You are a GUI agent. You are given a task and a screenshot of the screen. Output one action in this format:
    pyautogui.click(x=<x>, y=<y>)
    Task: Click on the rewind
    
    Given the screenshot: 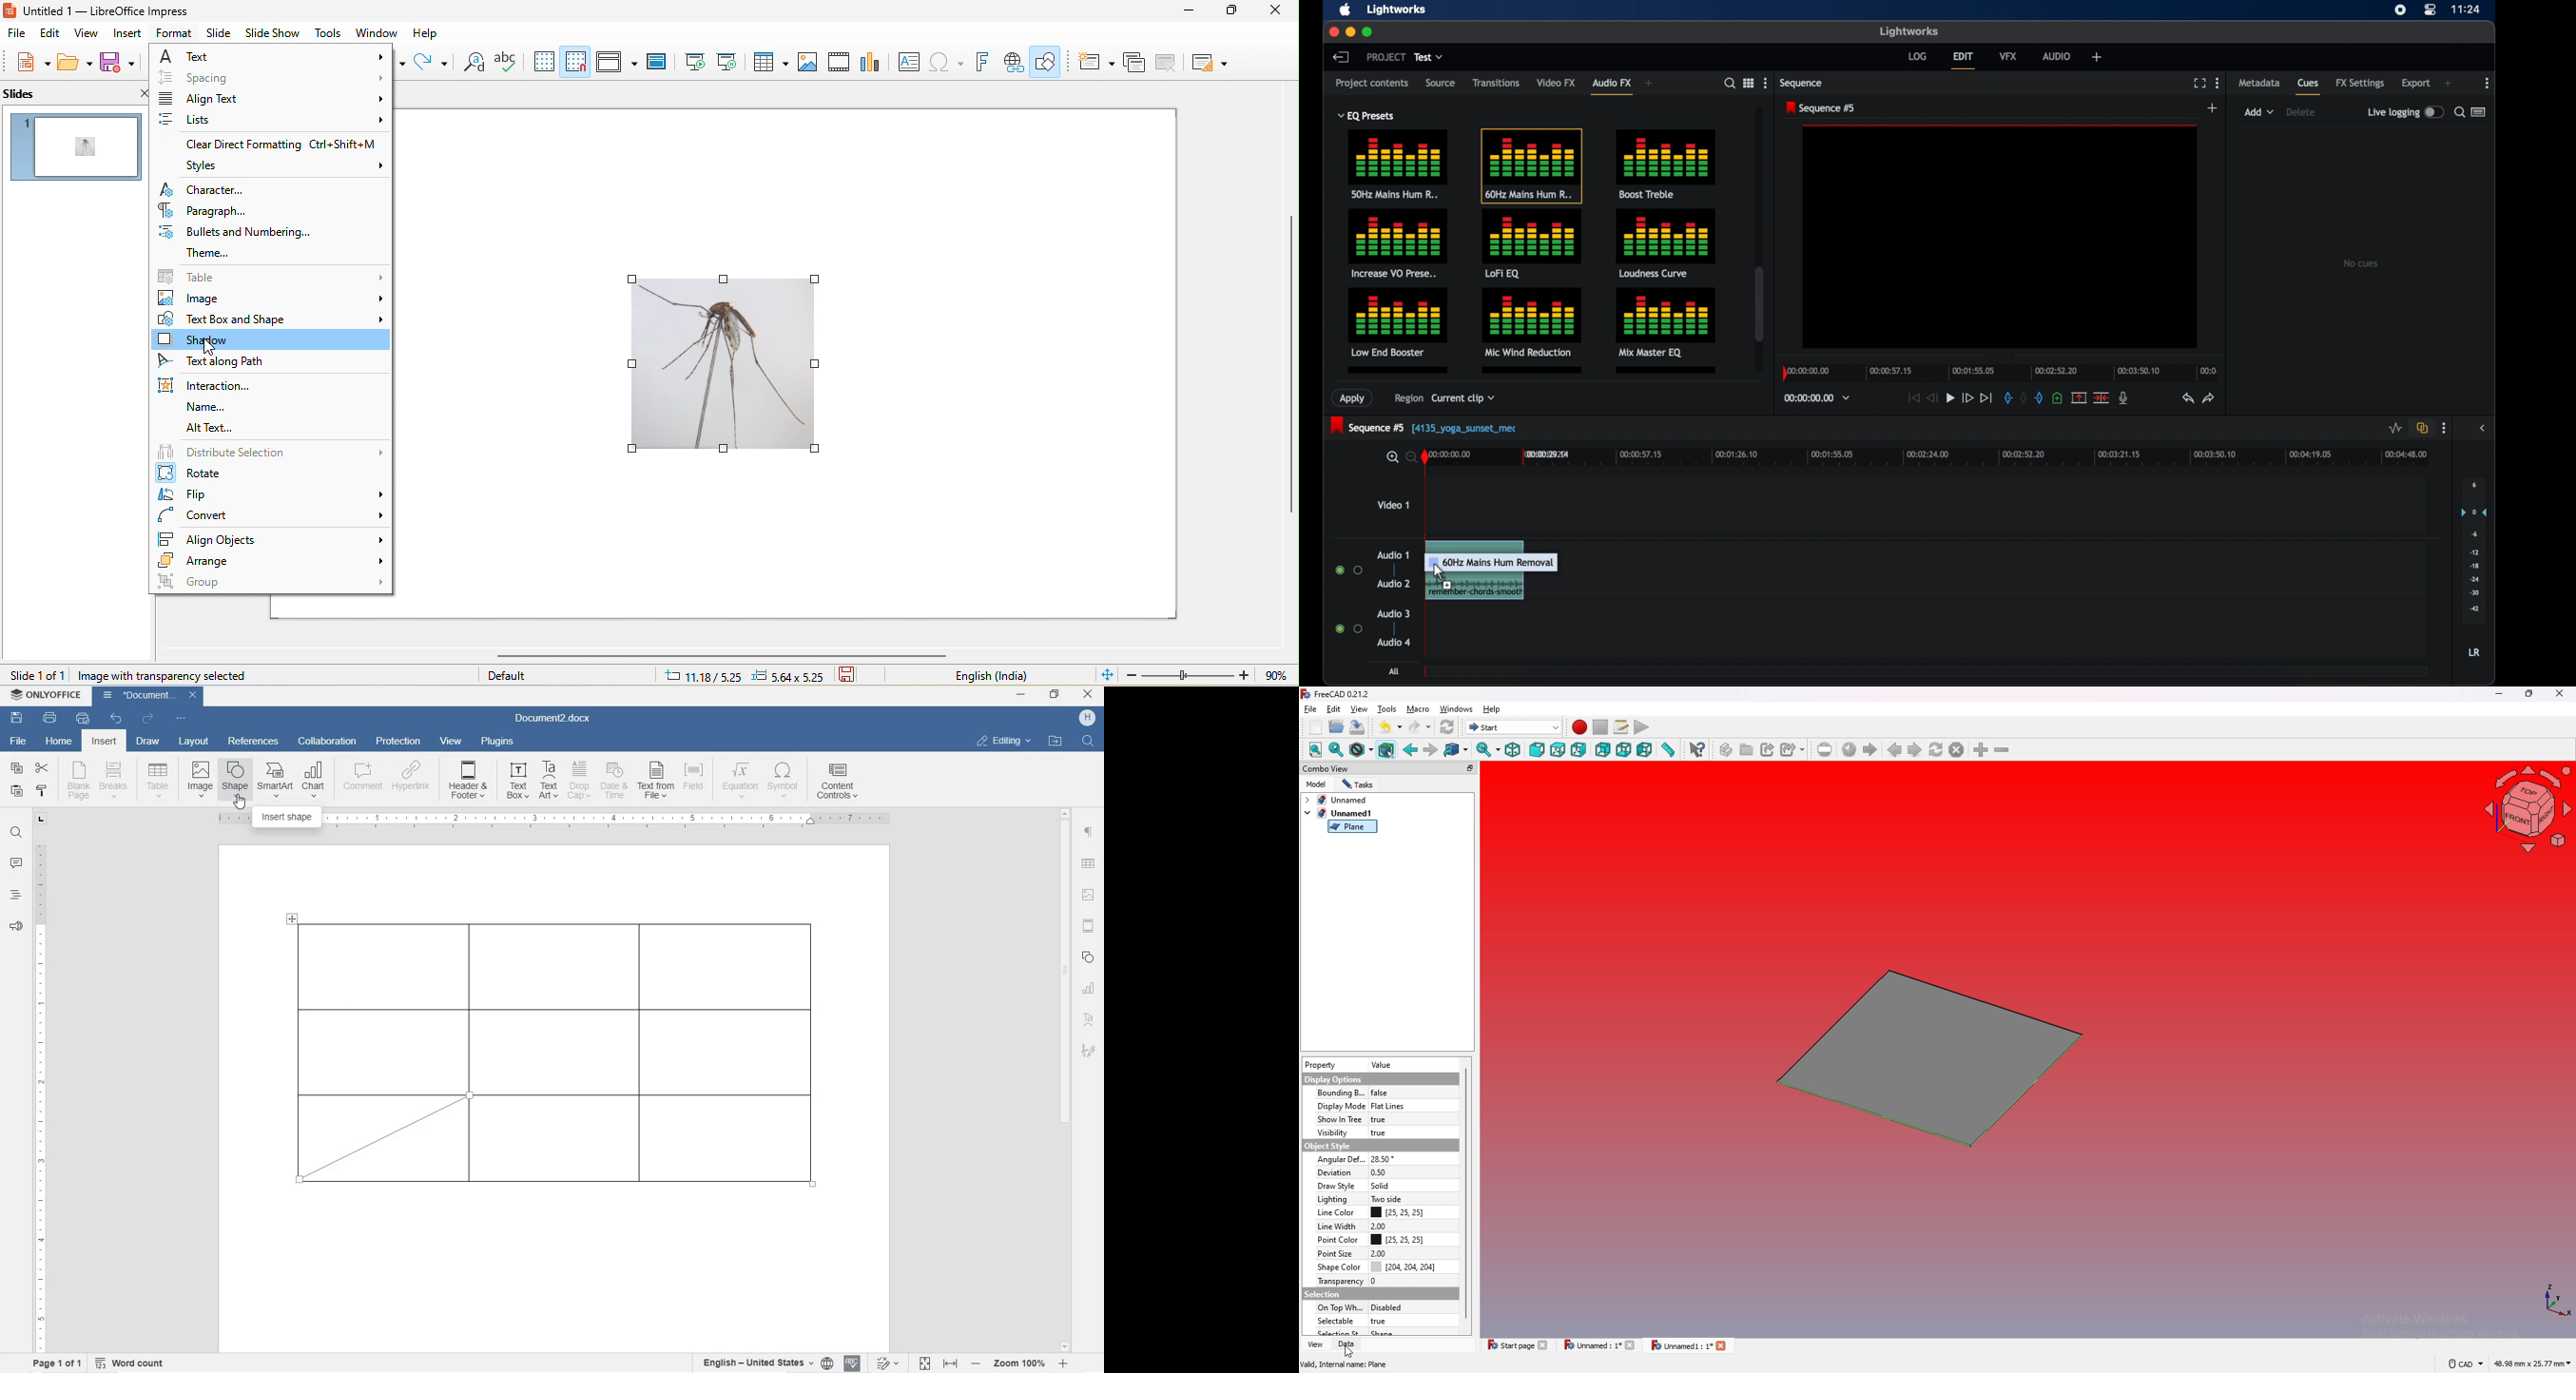 What is the action you would take?
    pyautogui.click(x=1931, y=399)
    